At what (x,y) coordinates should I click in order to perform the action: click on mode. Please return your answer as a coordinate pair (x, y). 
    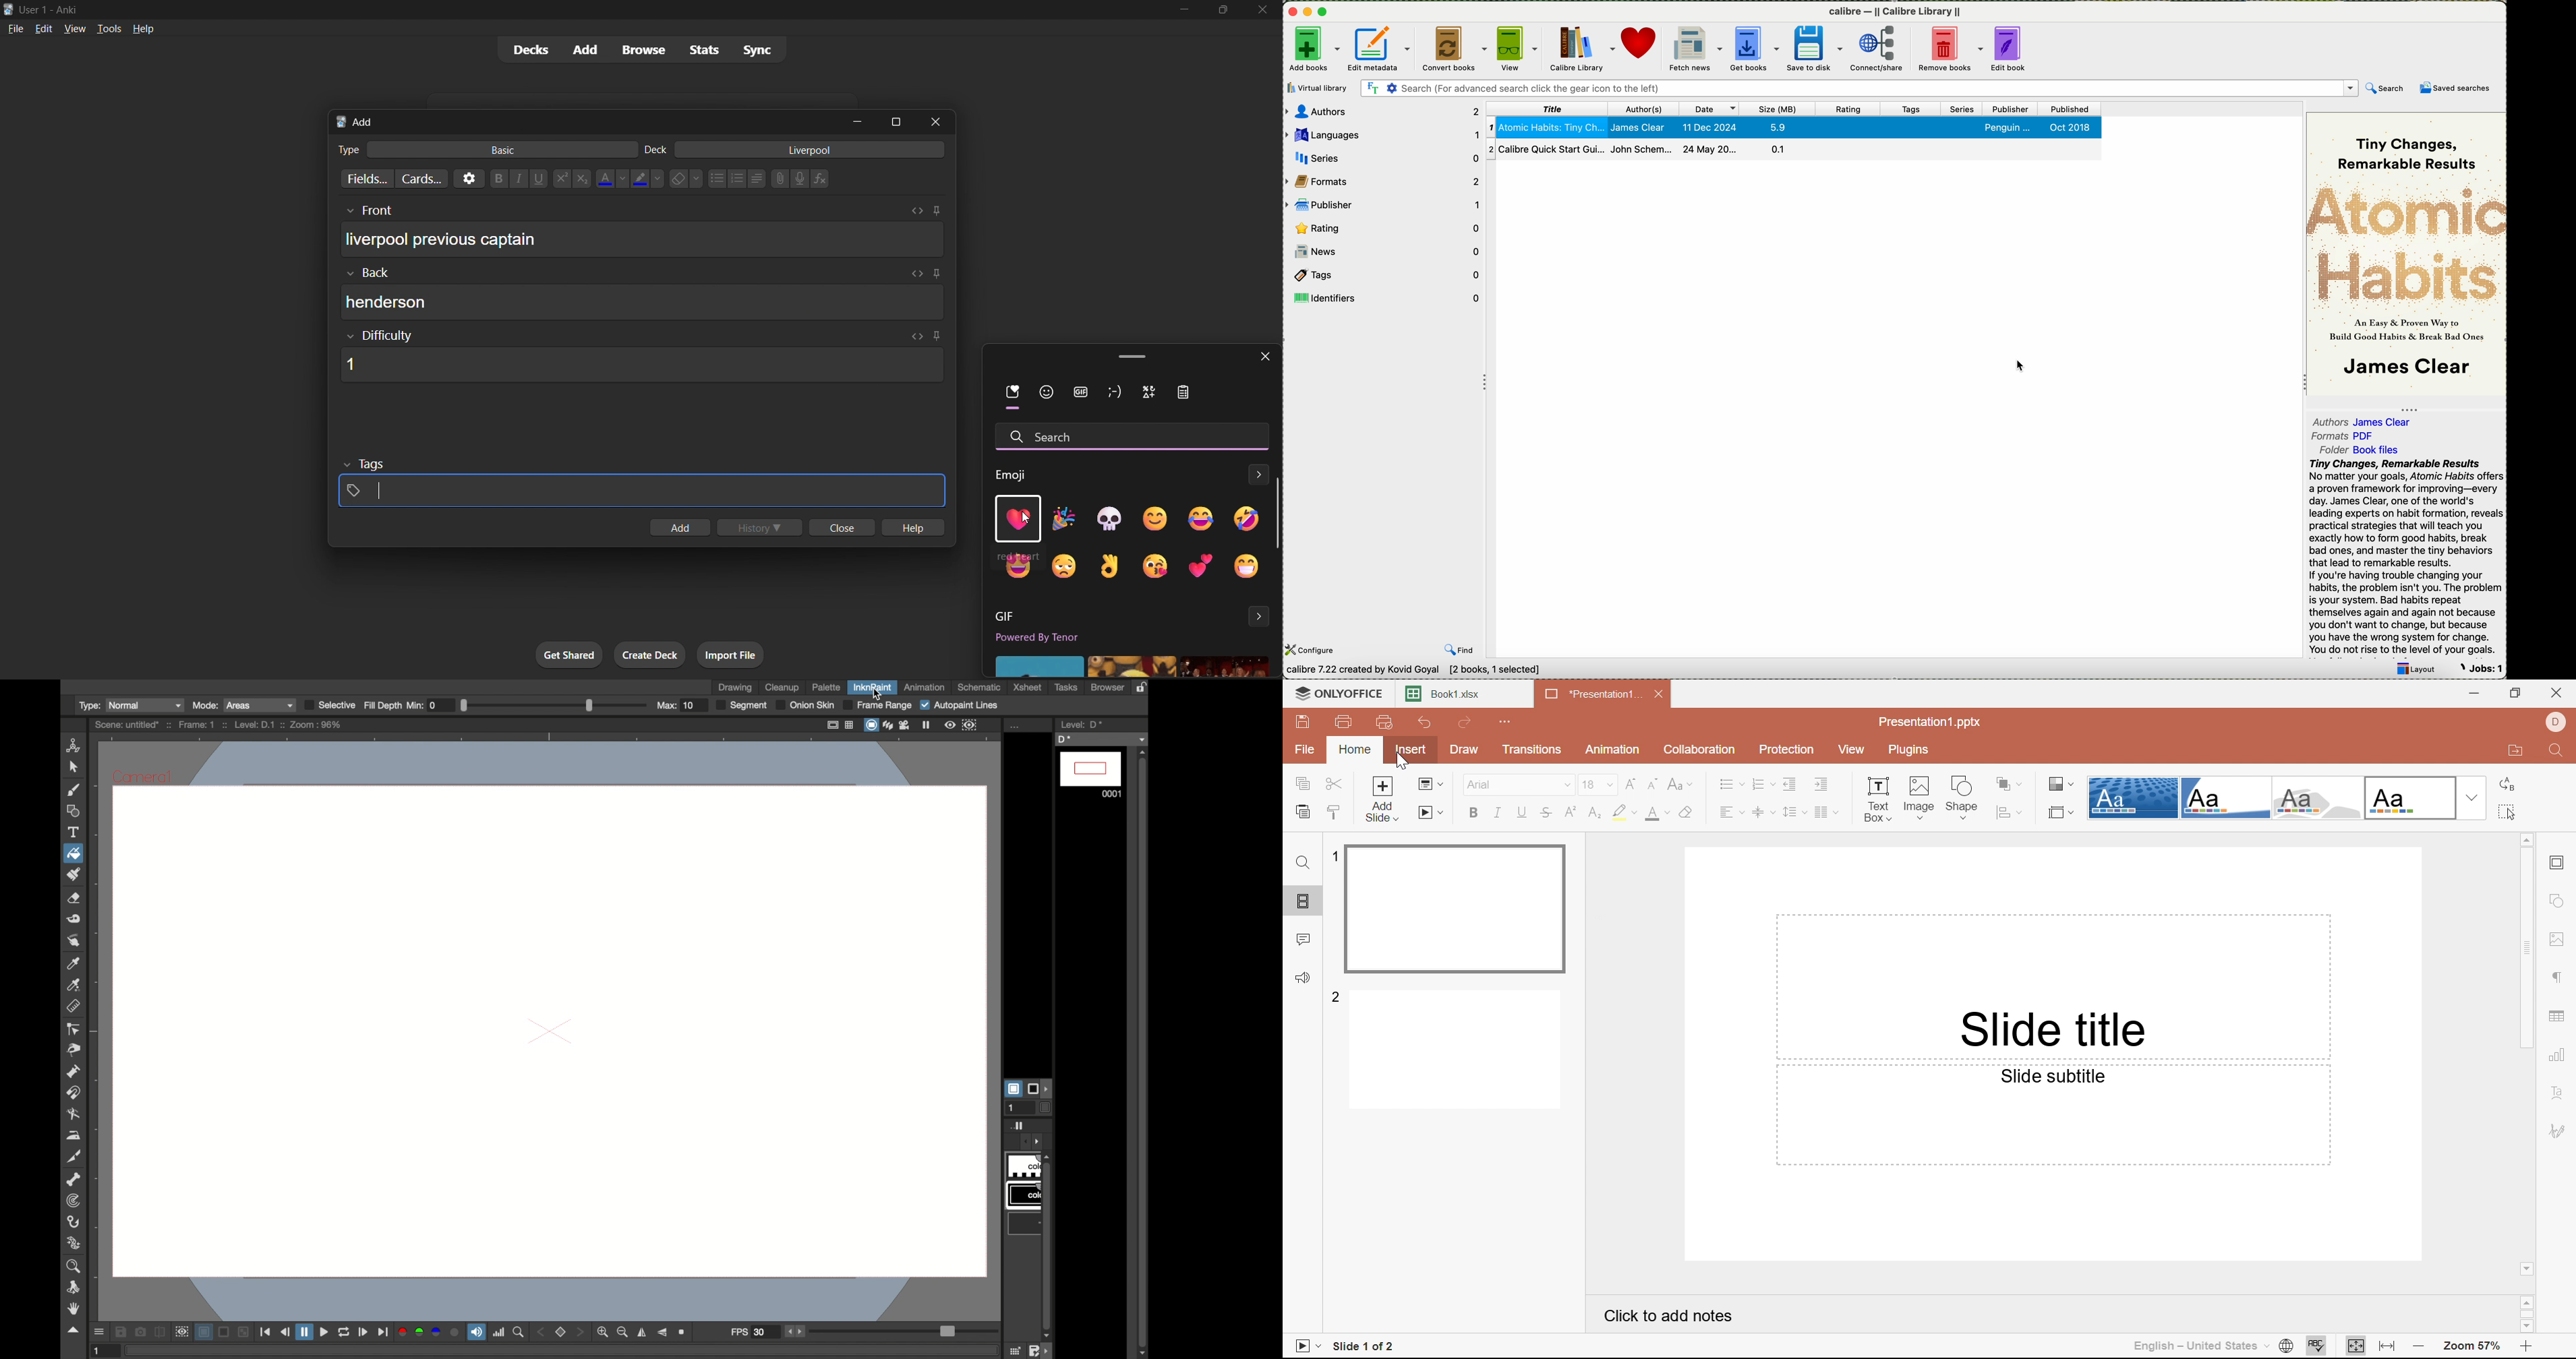
    Looking at the image, I should click on (243, 705).